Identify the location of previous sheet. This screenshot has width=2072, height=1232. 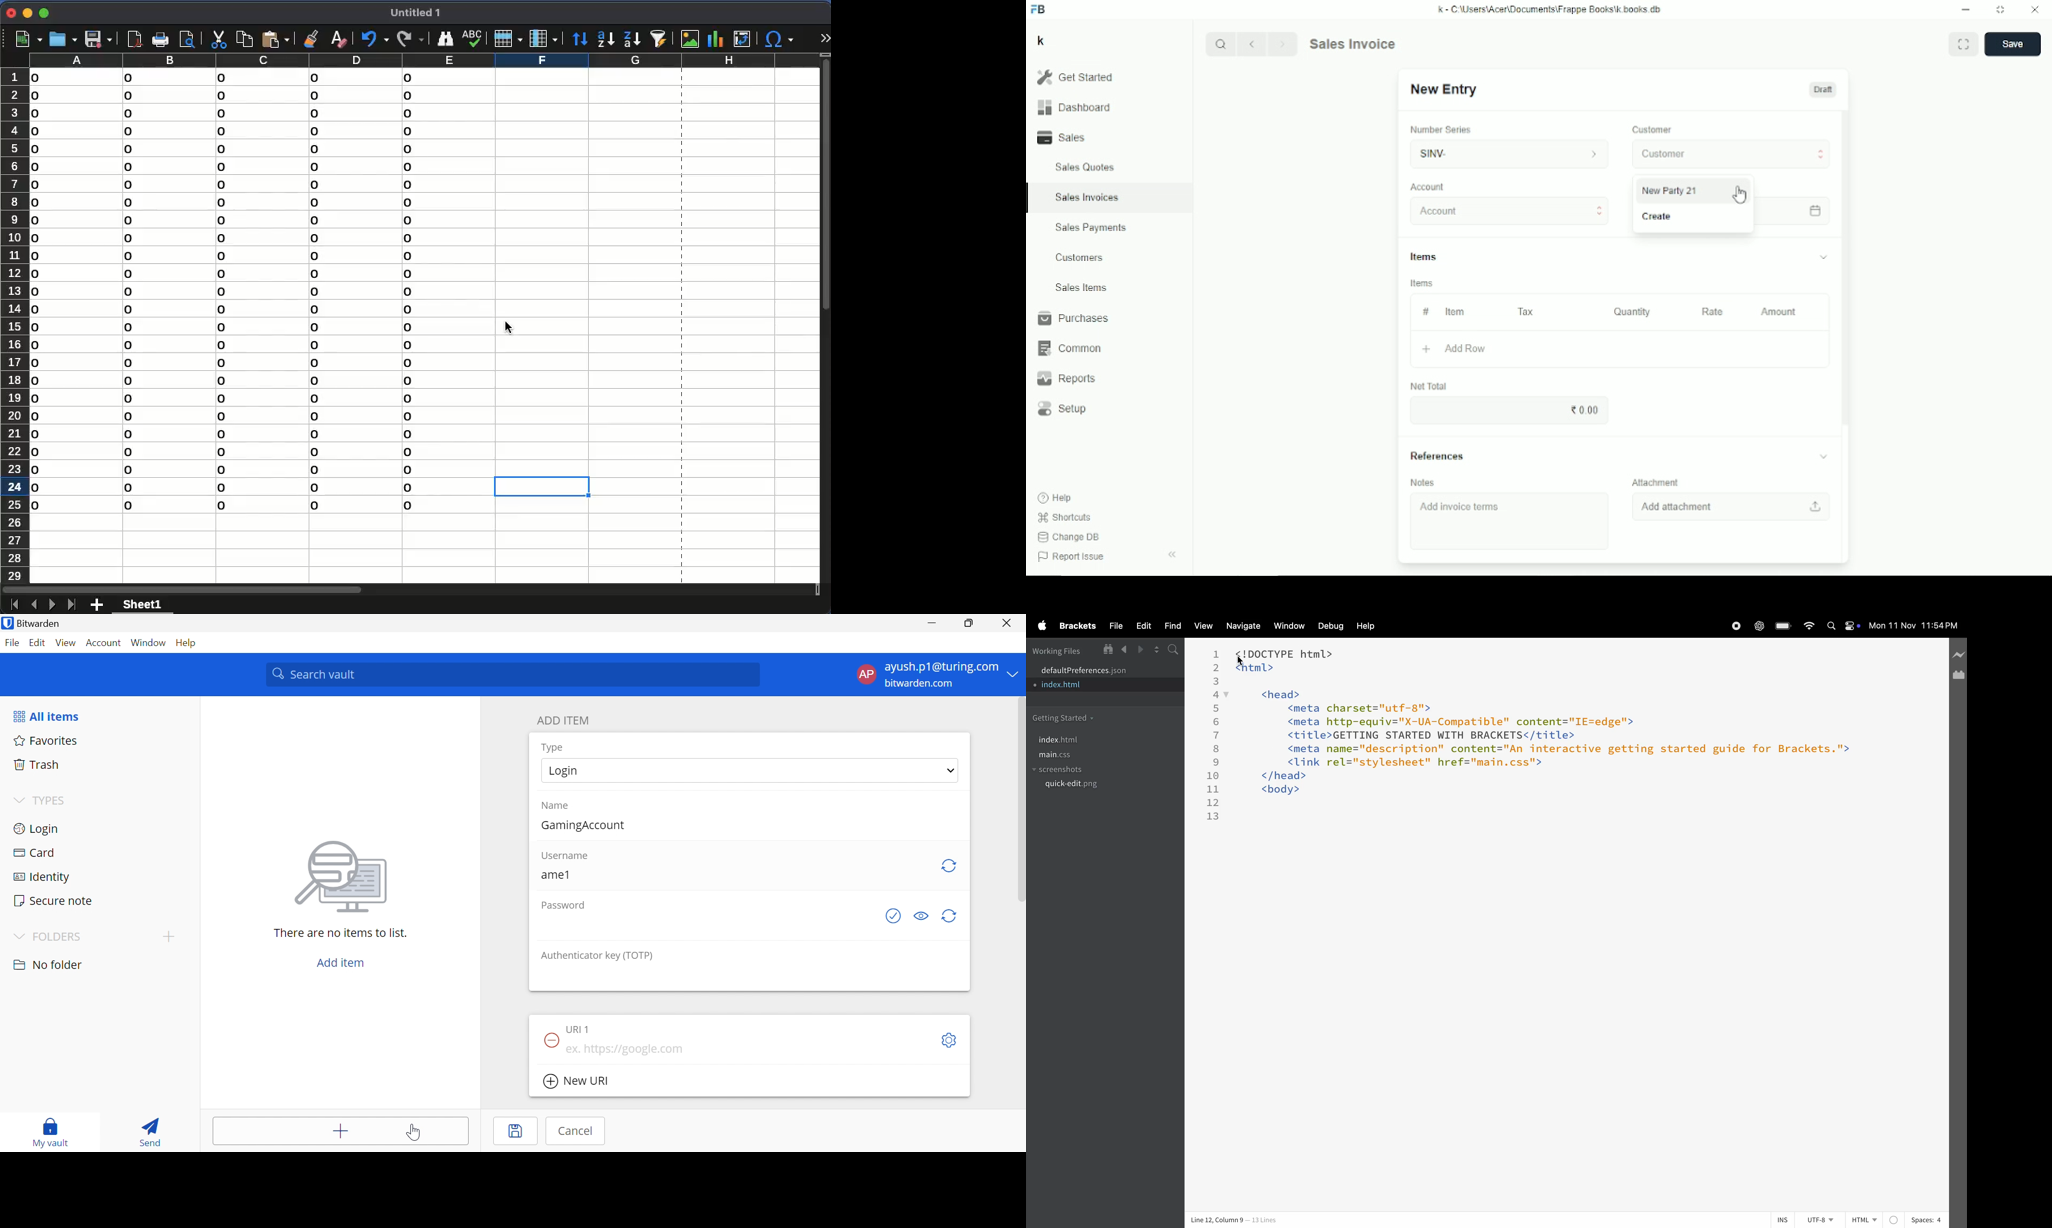
(32, 605).